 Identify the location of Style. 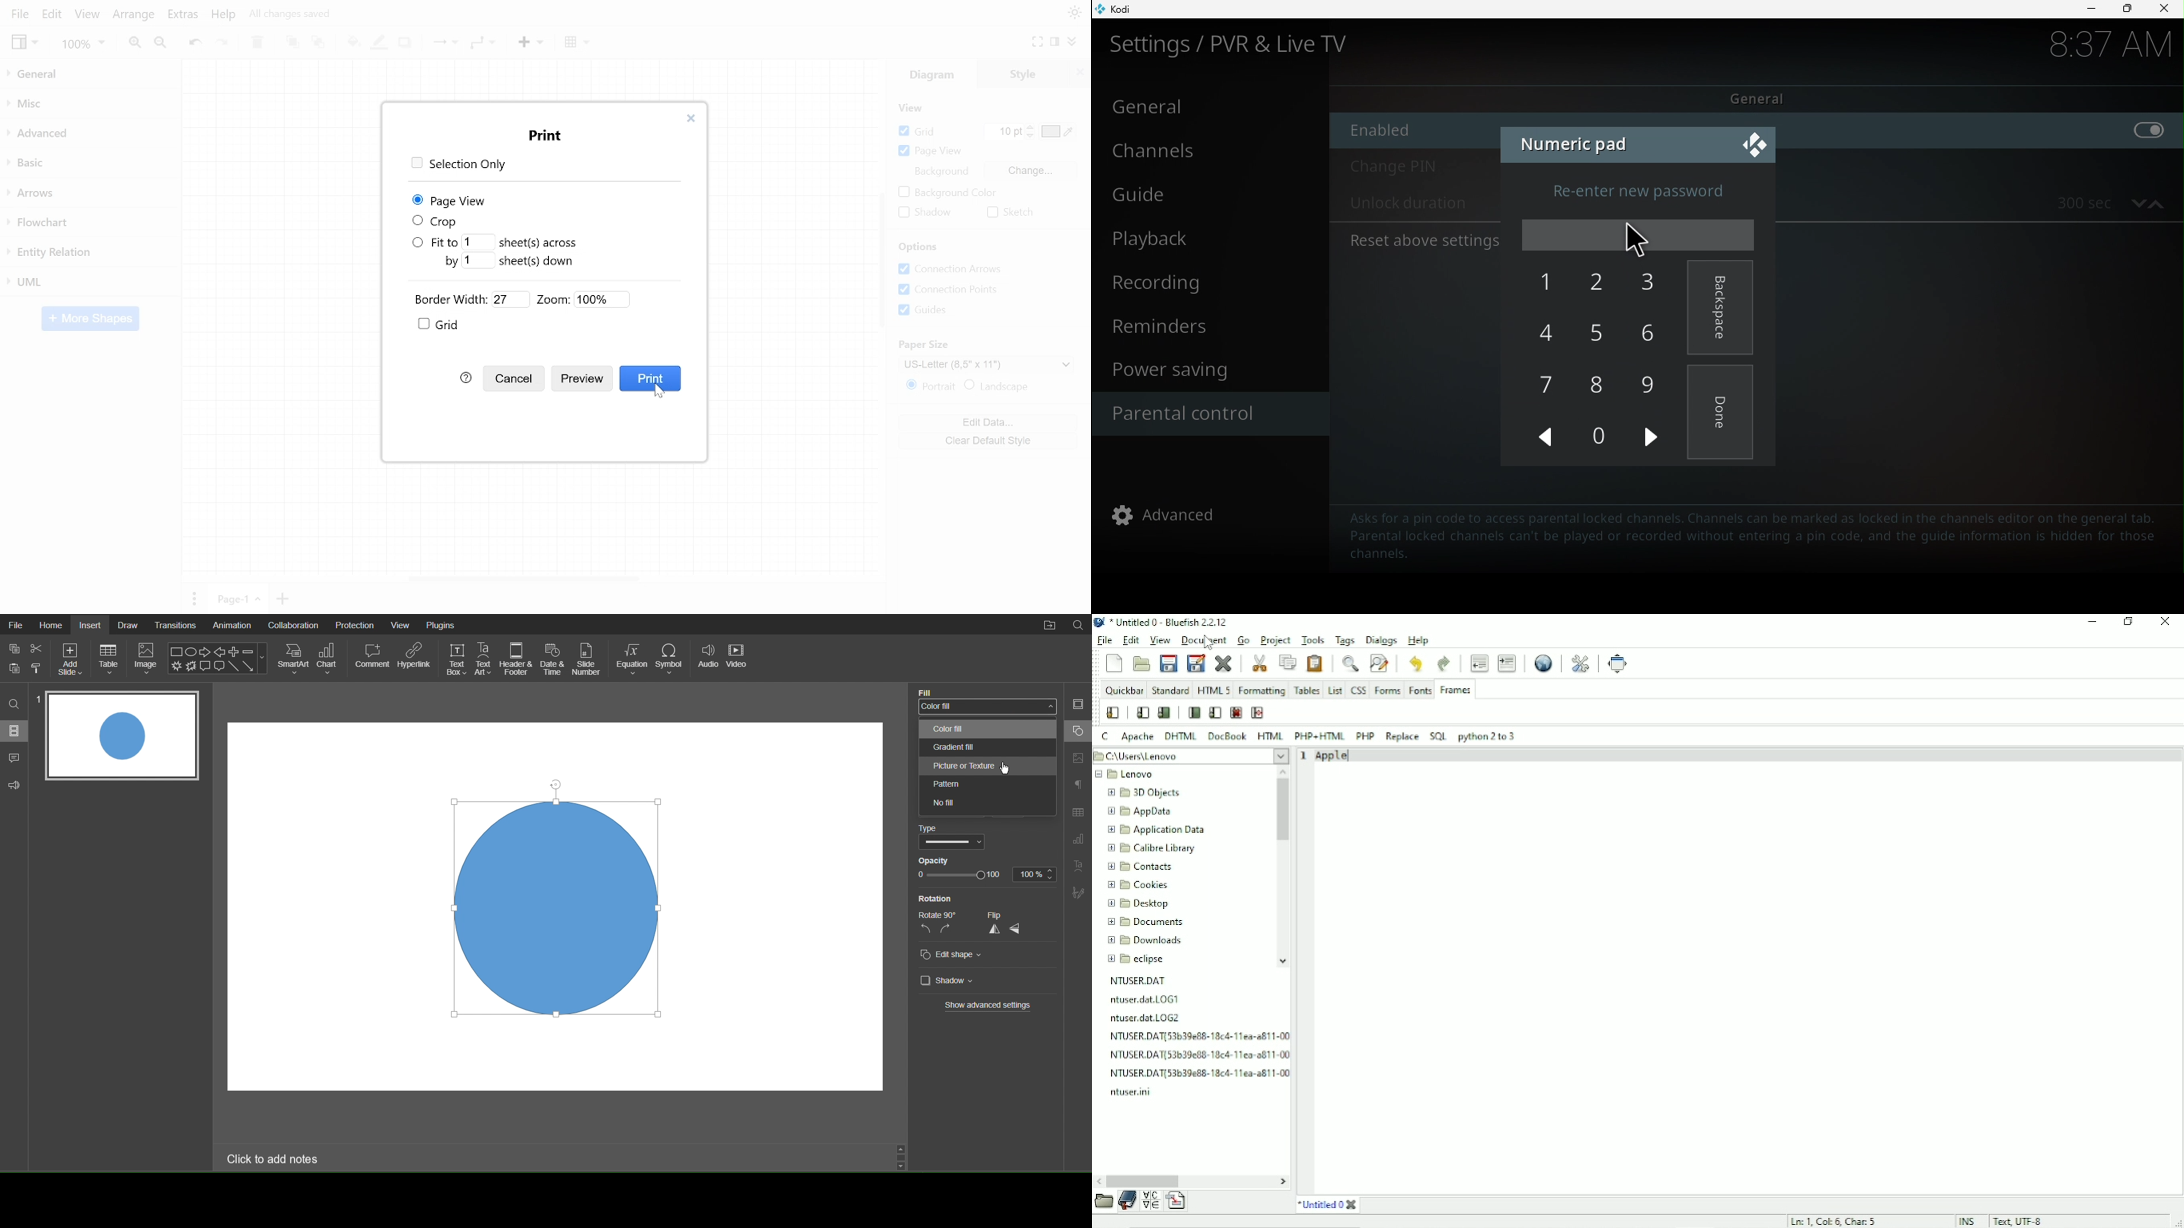
(1022, 73).